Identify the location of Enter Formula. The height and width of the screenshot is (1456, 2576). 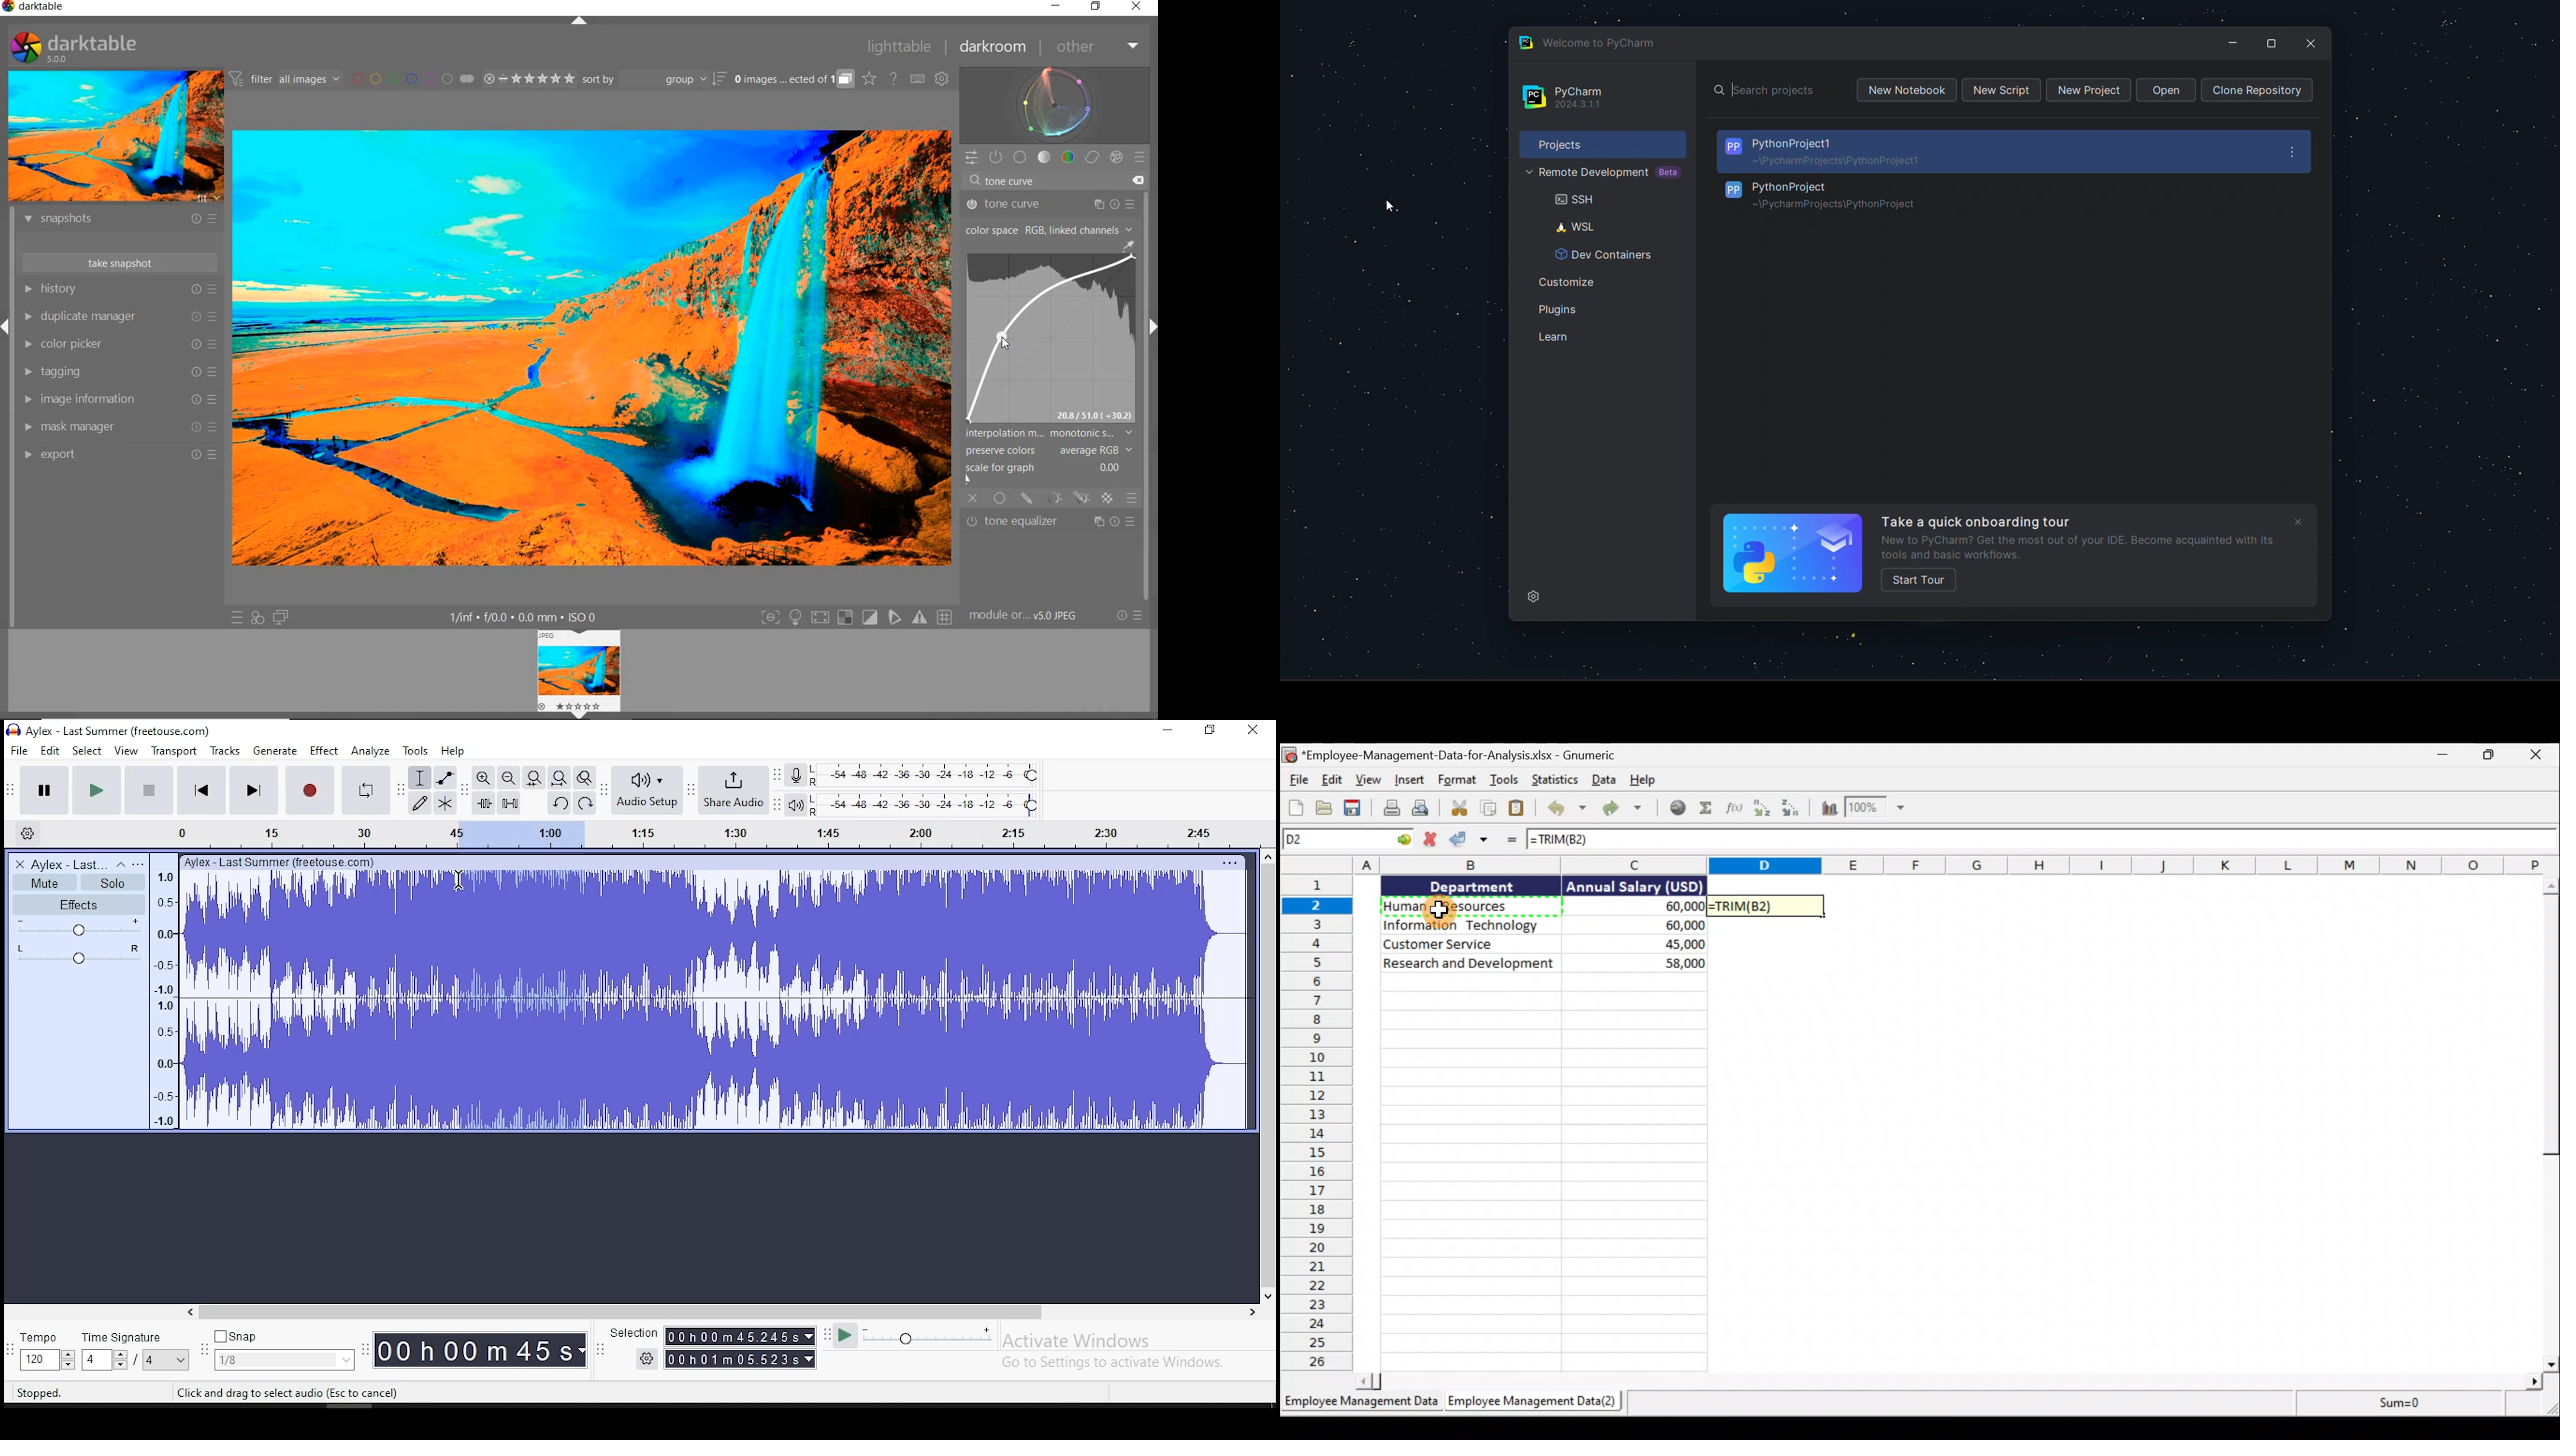
(1511, 842).